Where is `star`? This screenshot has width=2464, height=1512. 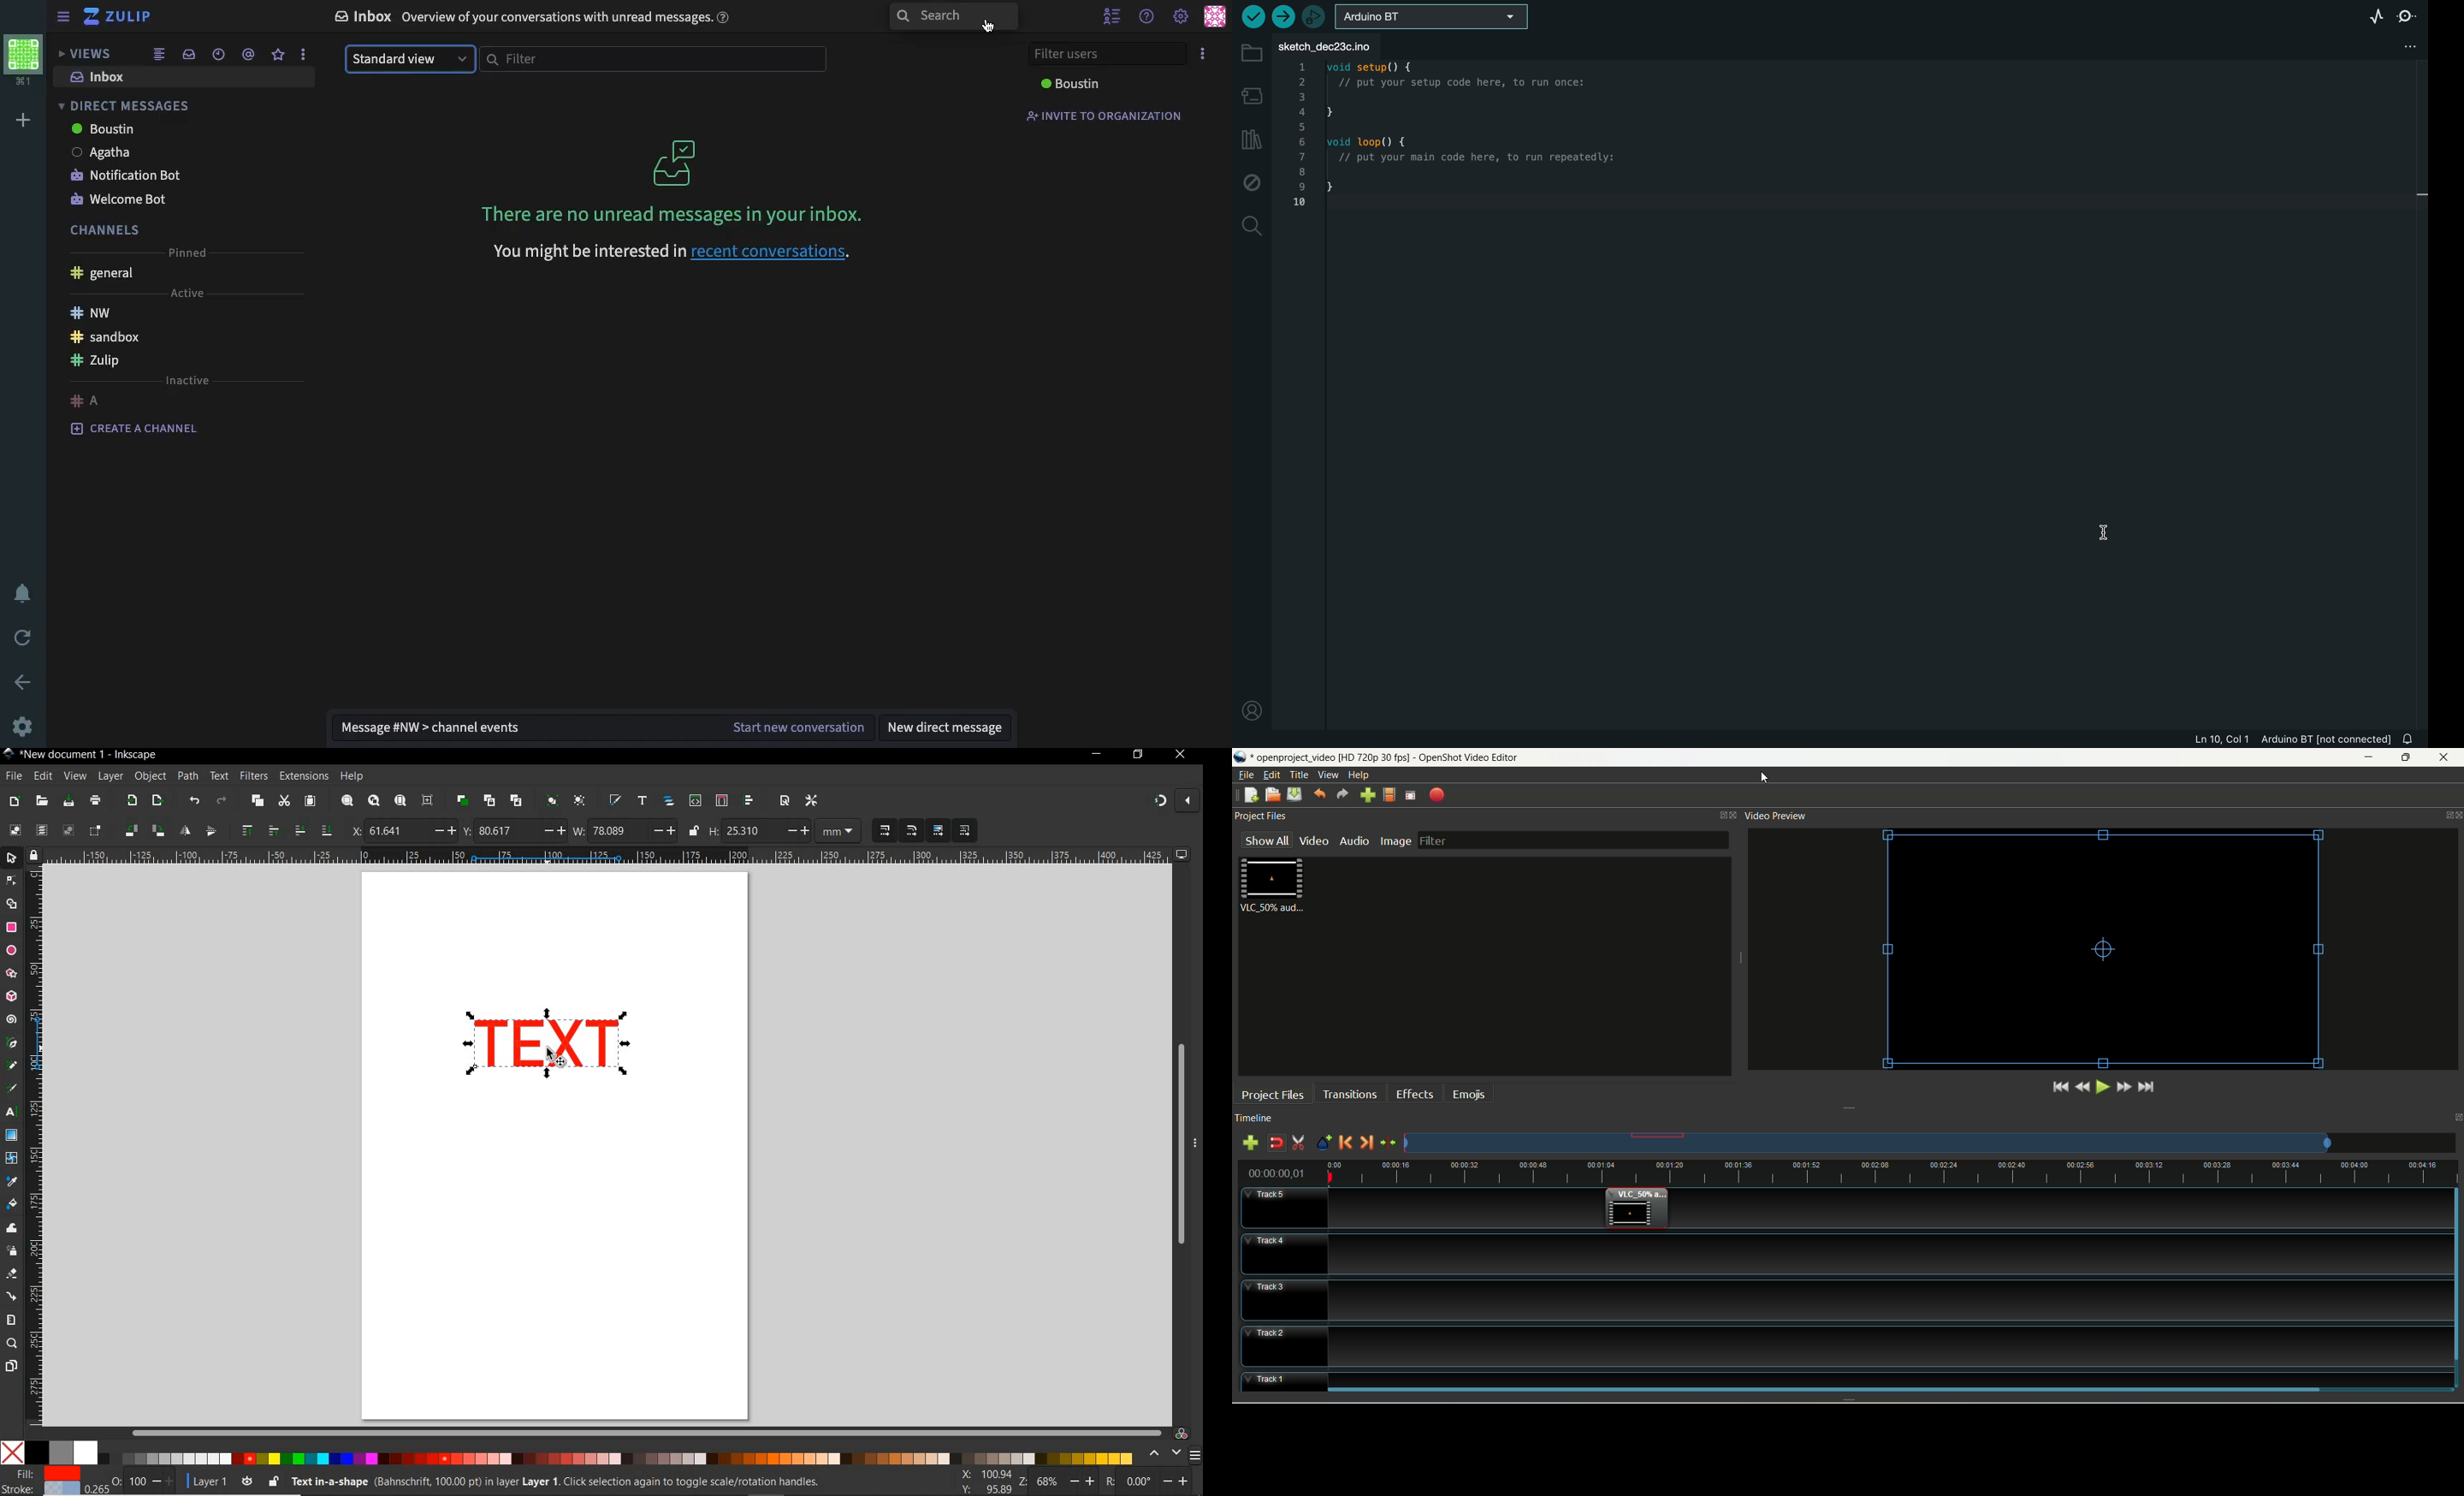
star is located at coordinates (278, 53).